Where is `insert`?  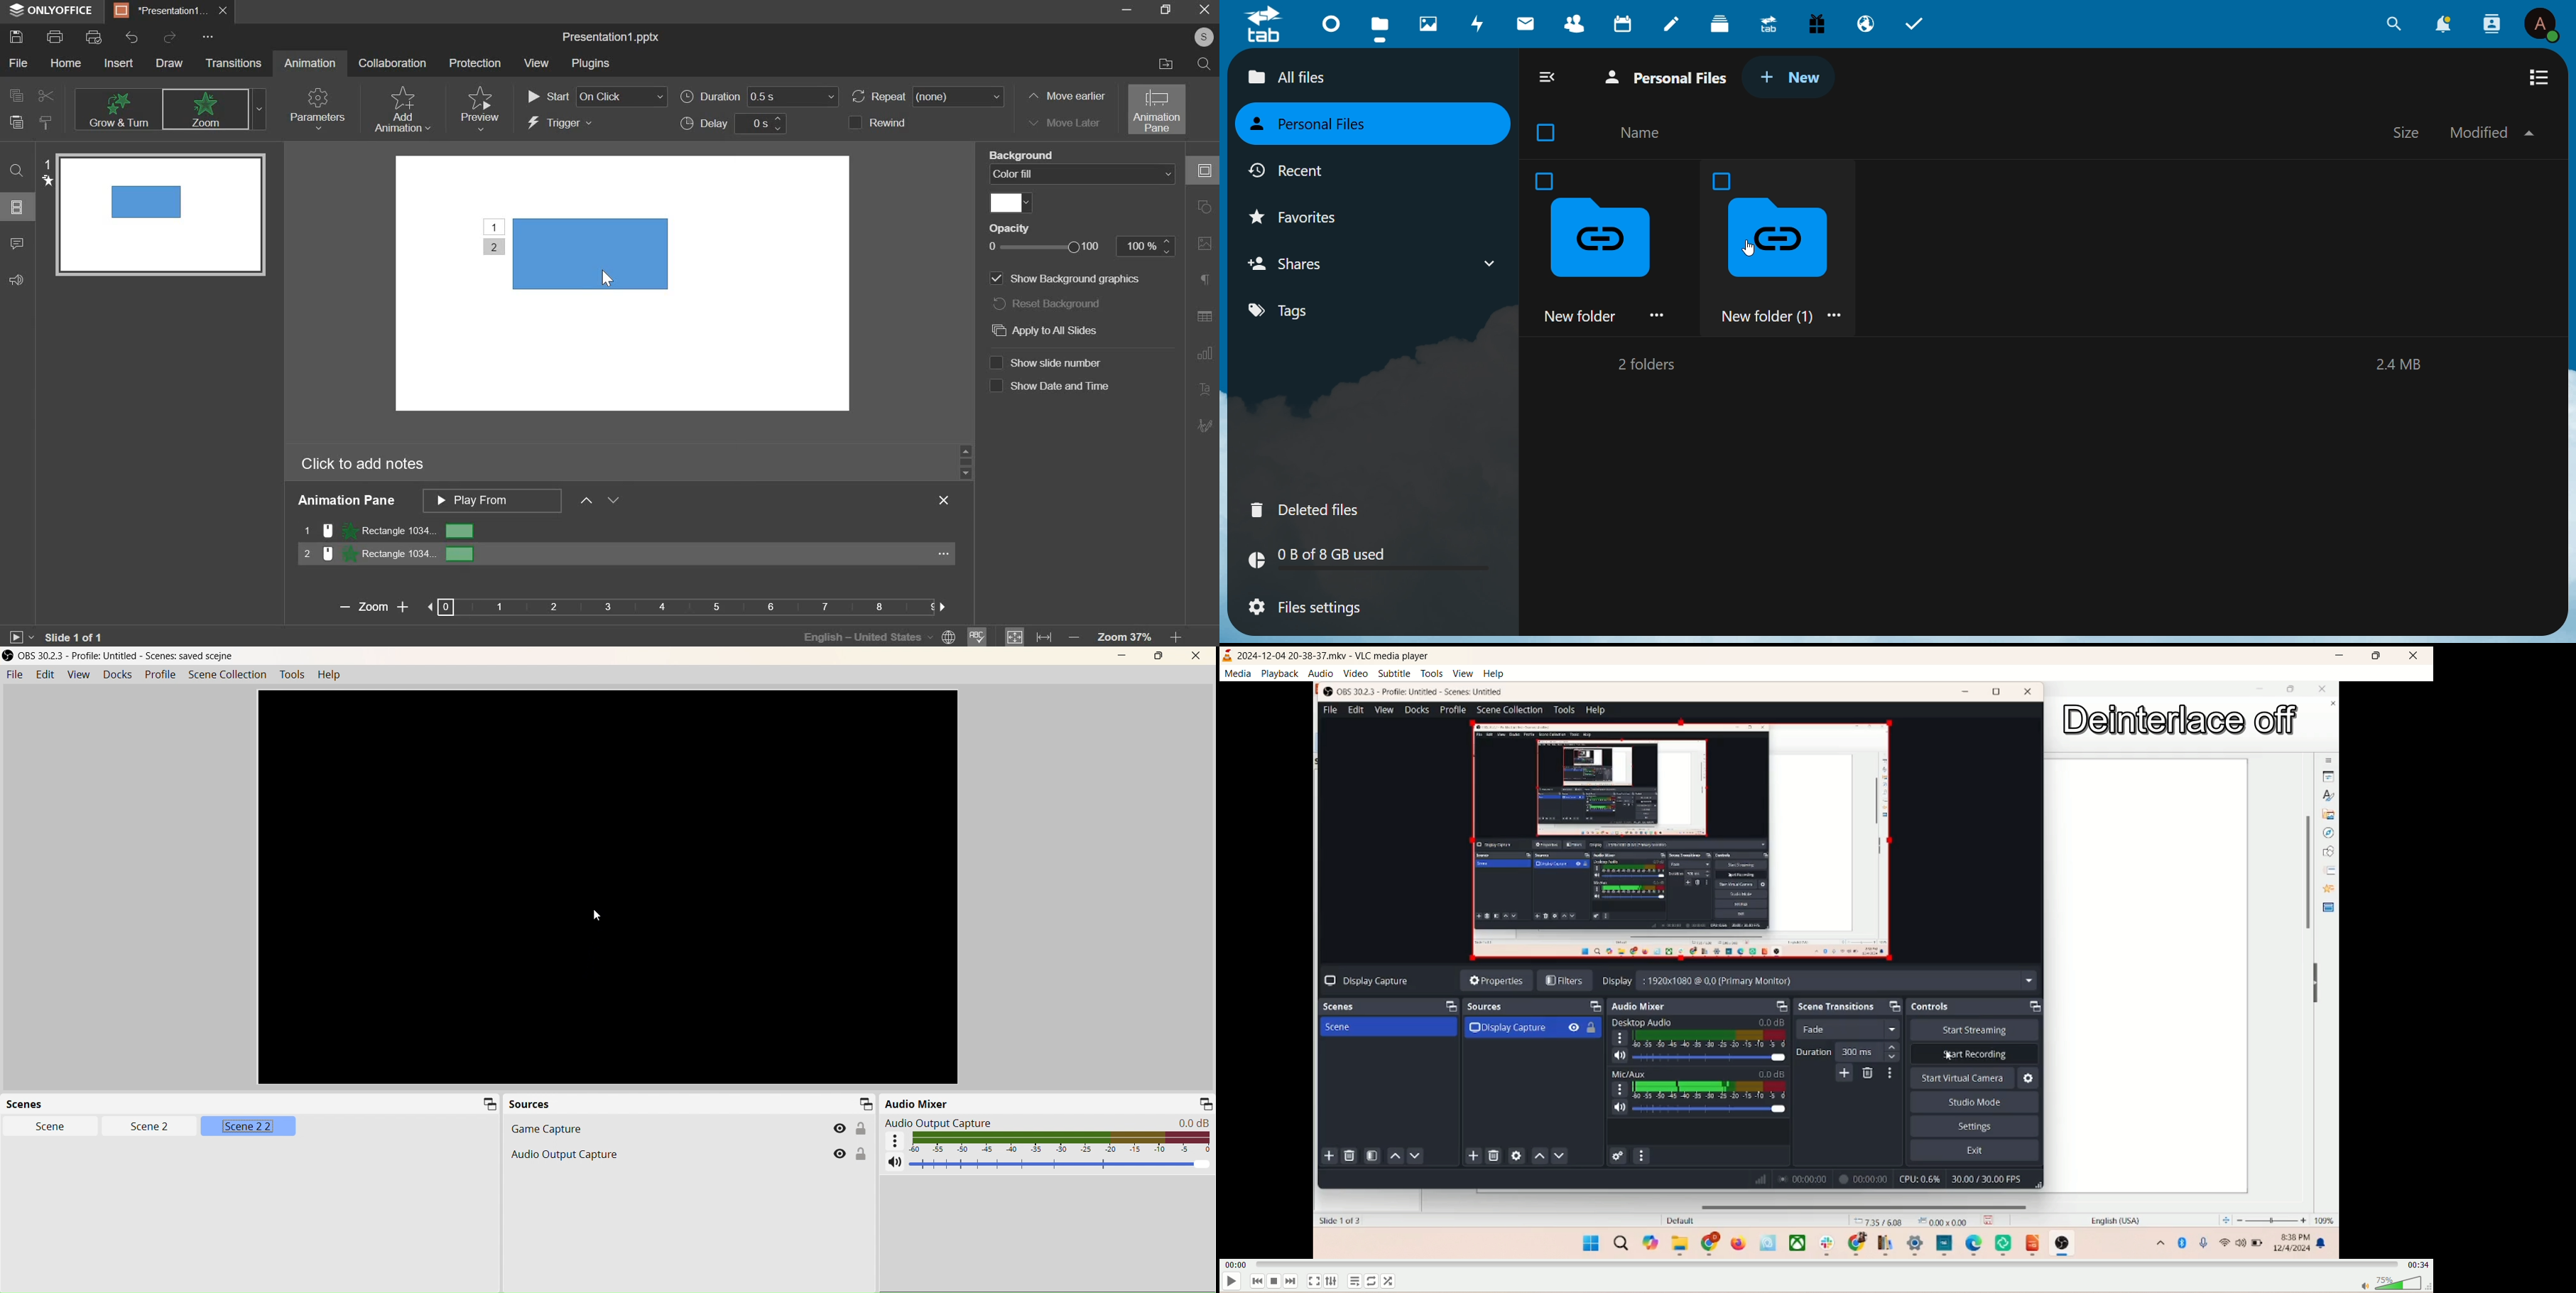 insert is located at coordinates (120, 65).